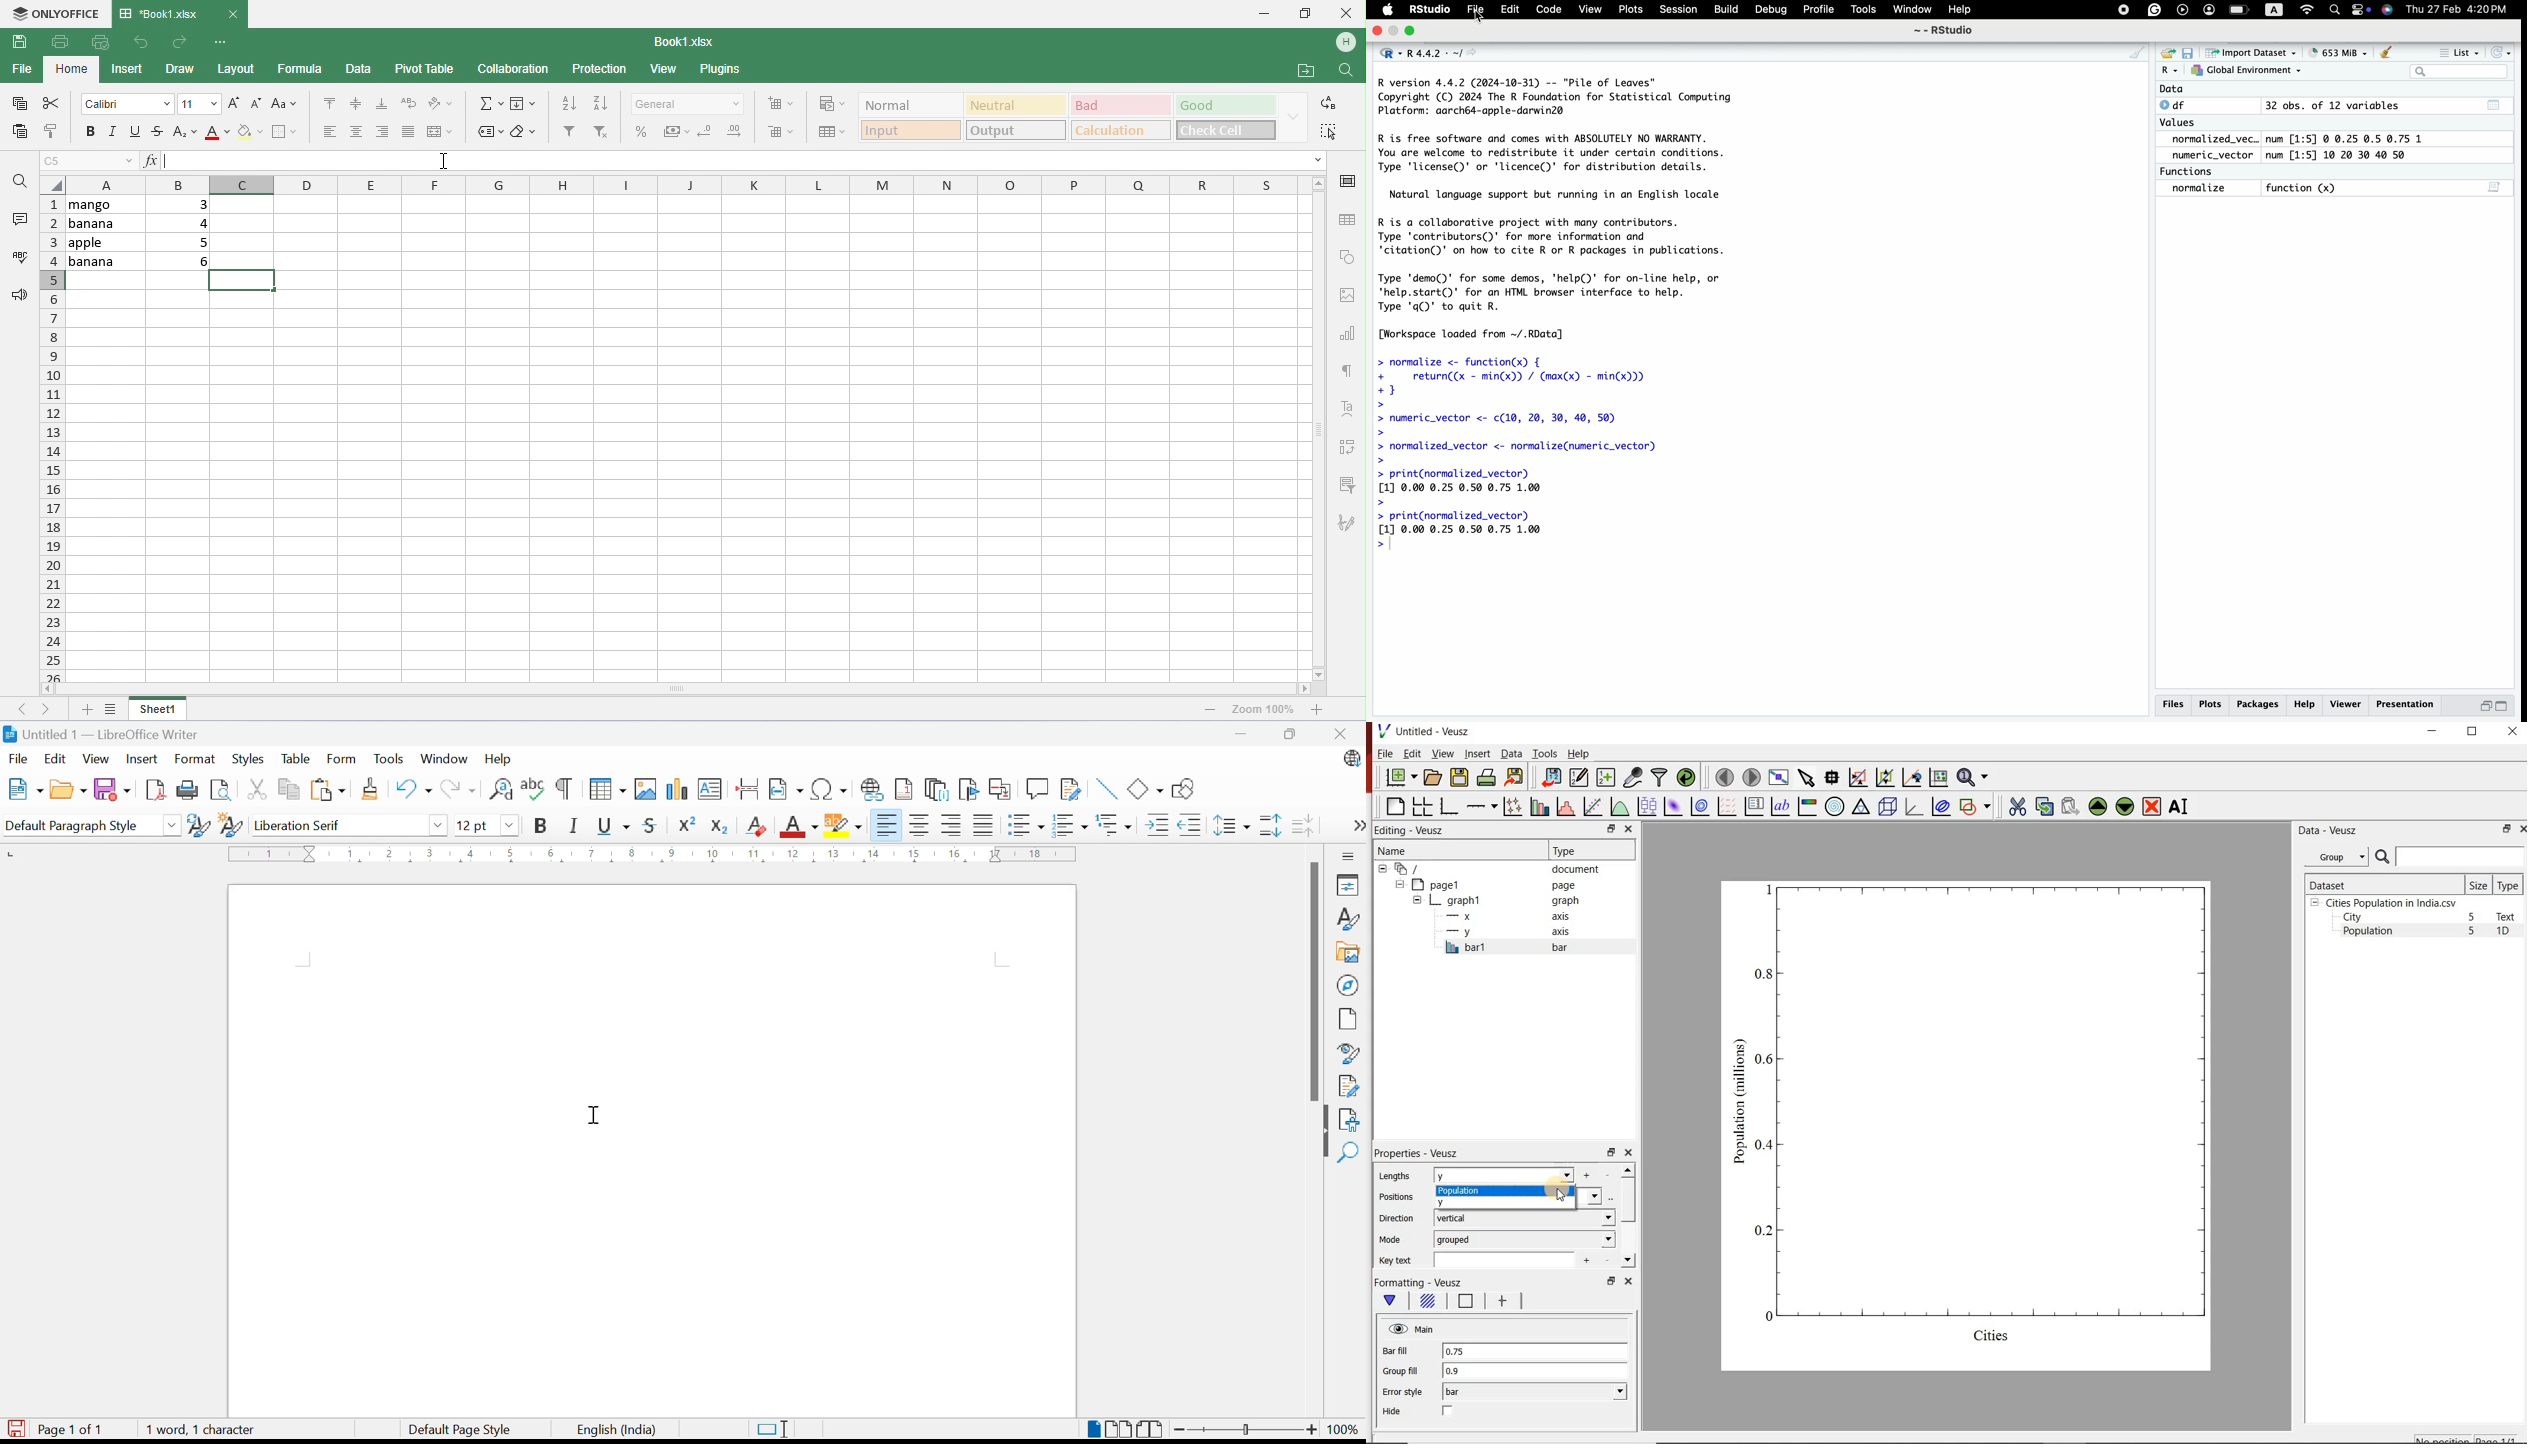 Image resolution: width=2548 pixels, height=1456 pixels. I want to click on maximize, so click(1303, 13).